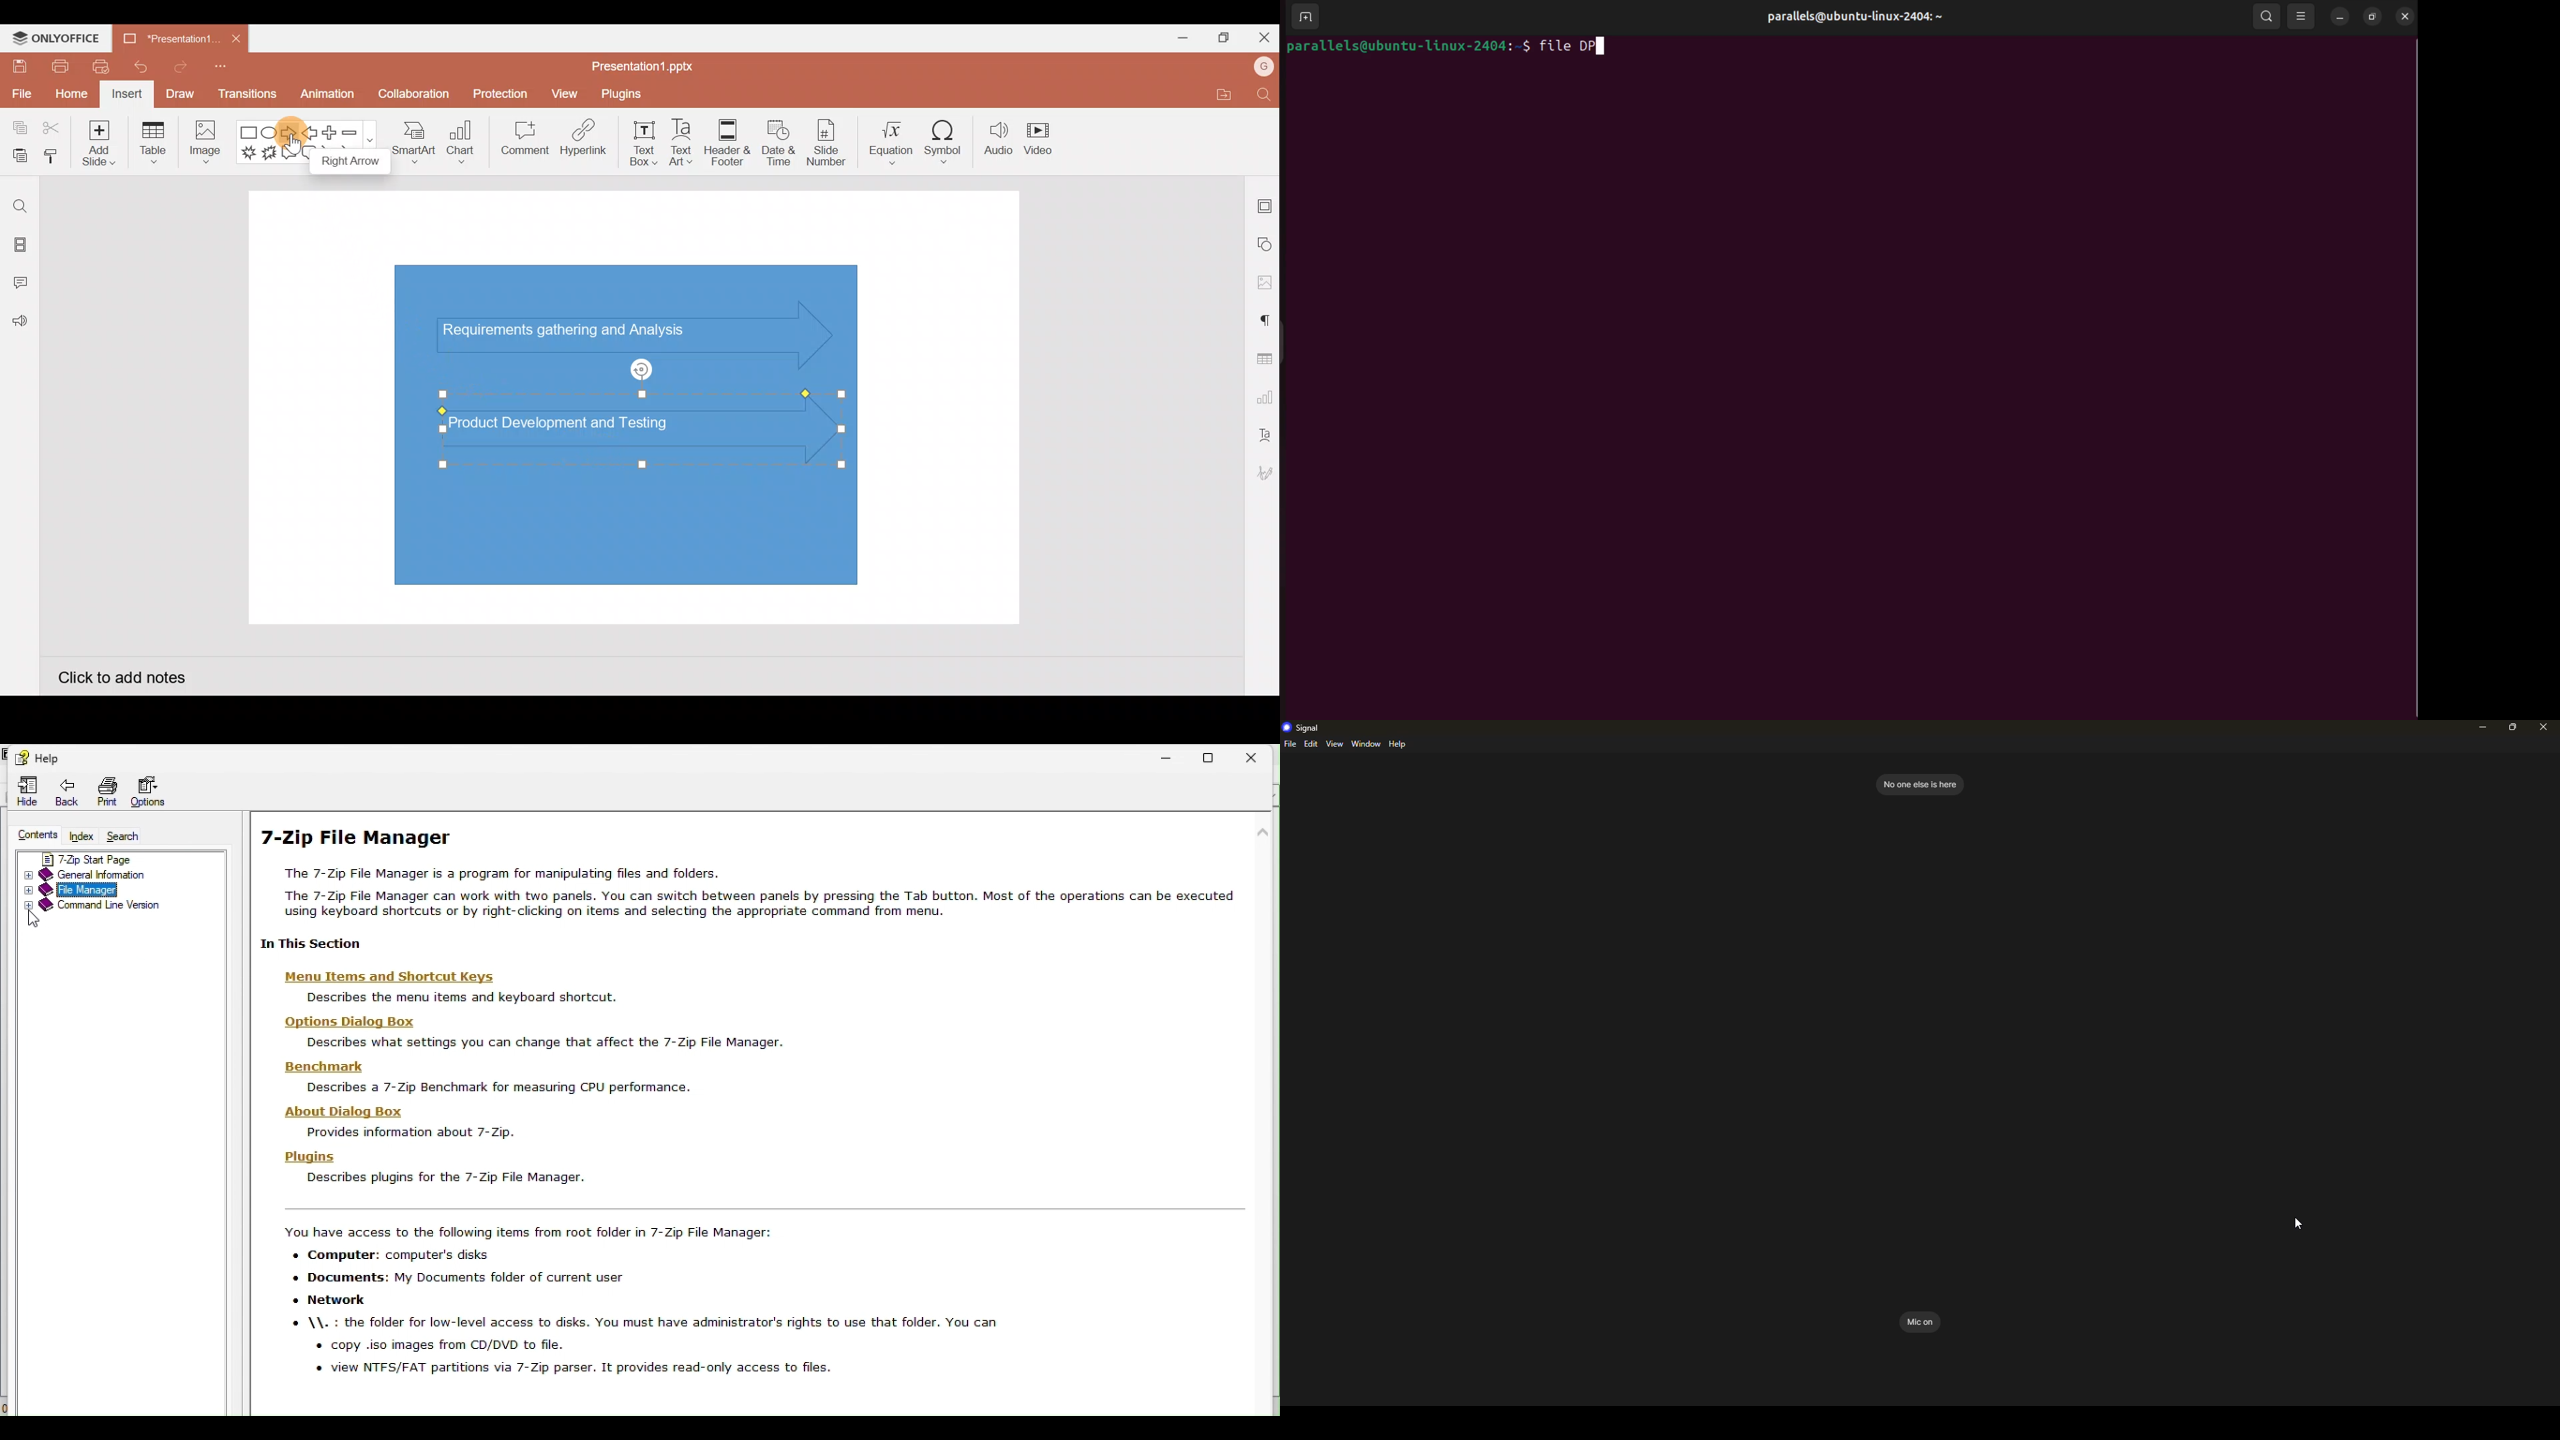  What do you see at coordinates (249, 152) in the screenshot?
I see `Explosion 1` at bounding box center [249, 152].